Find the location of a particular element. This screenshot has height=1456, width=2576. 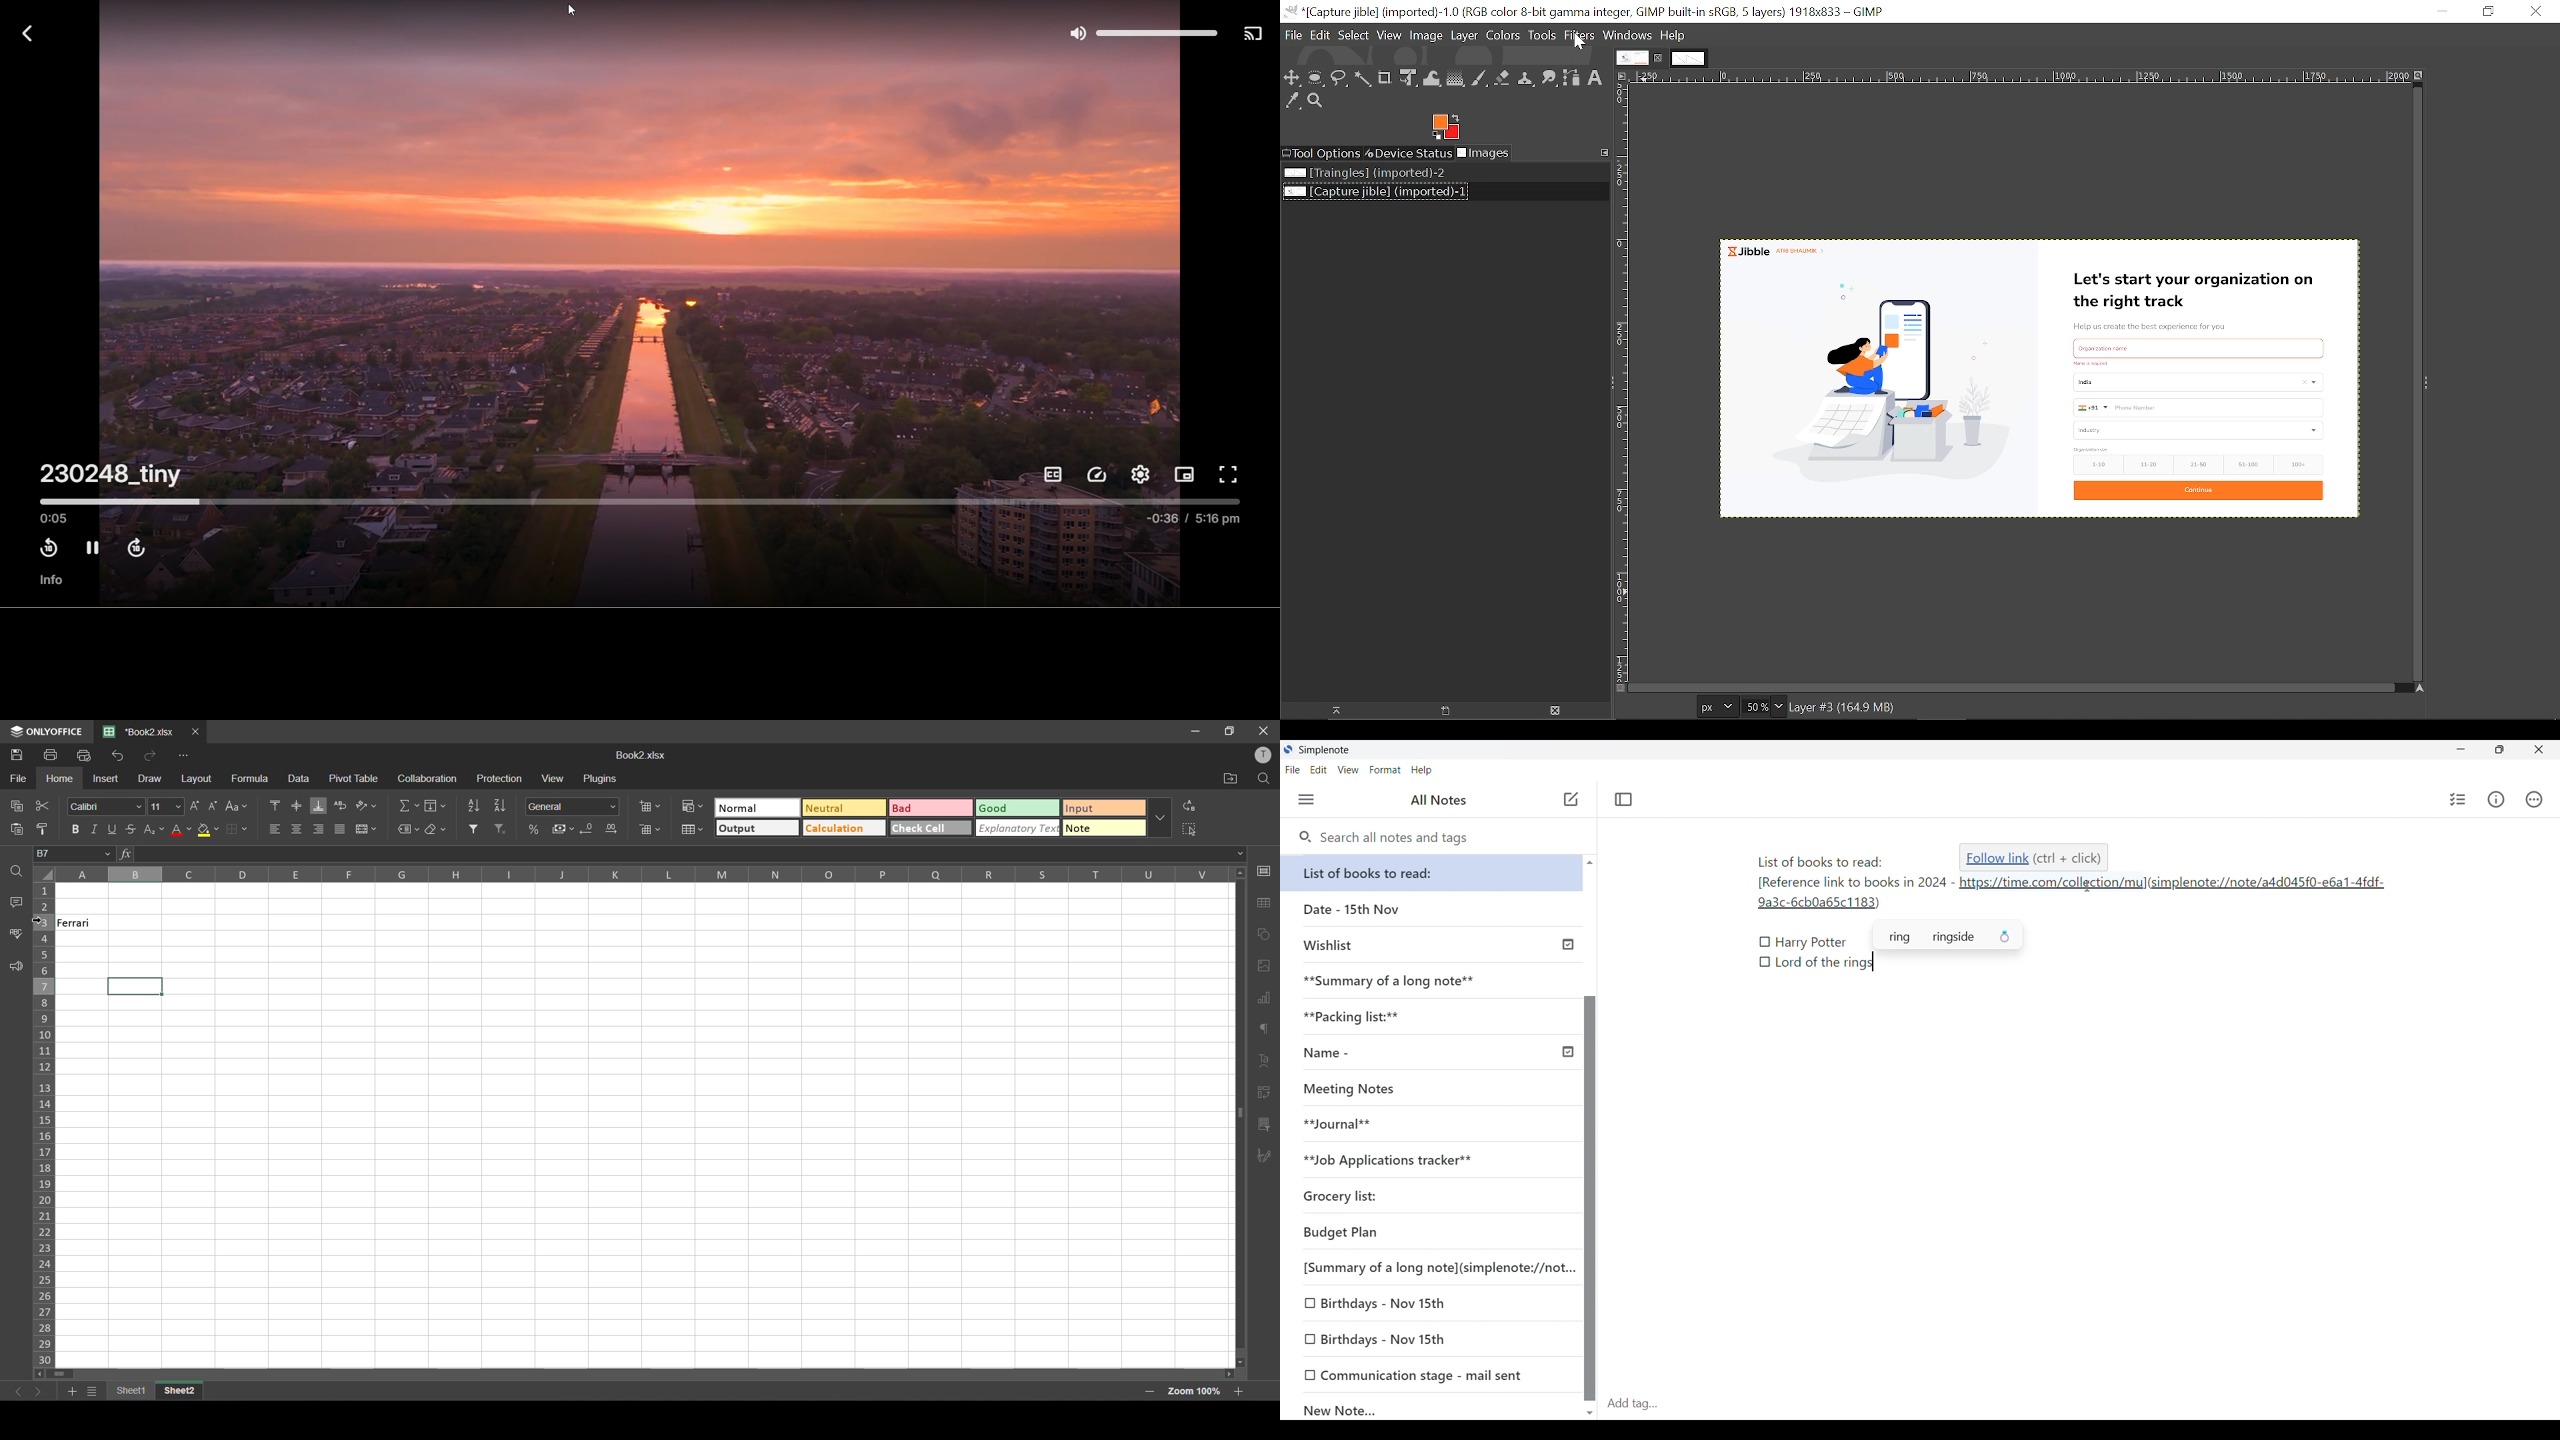

clear is located at coordinates (437, 831).